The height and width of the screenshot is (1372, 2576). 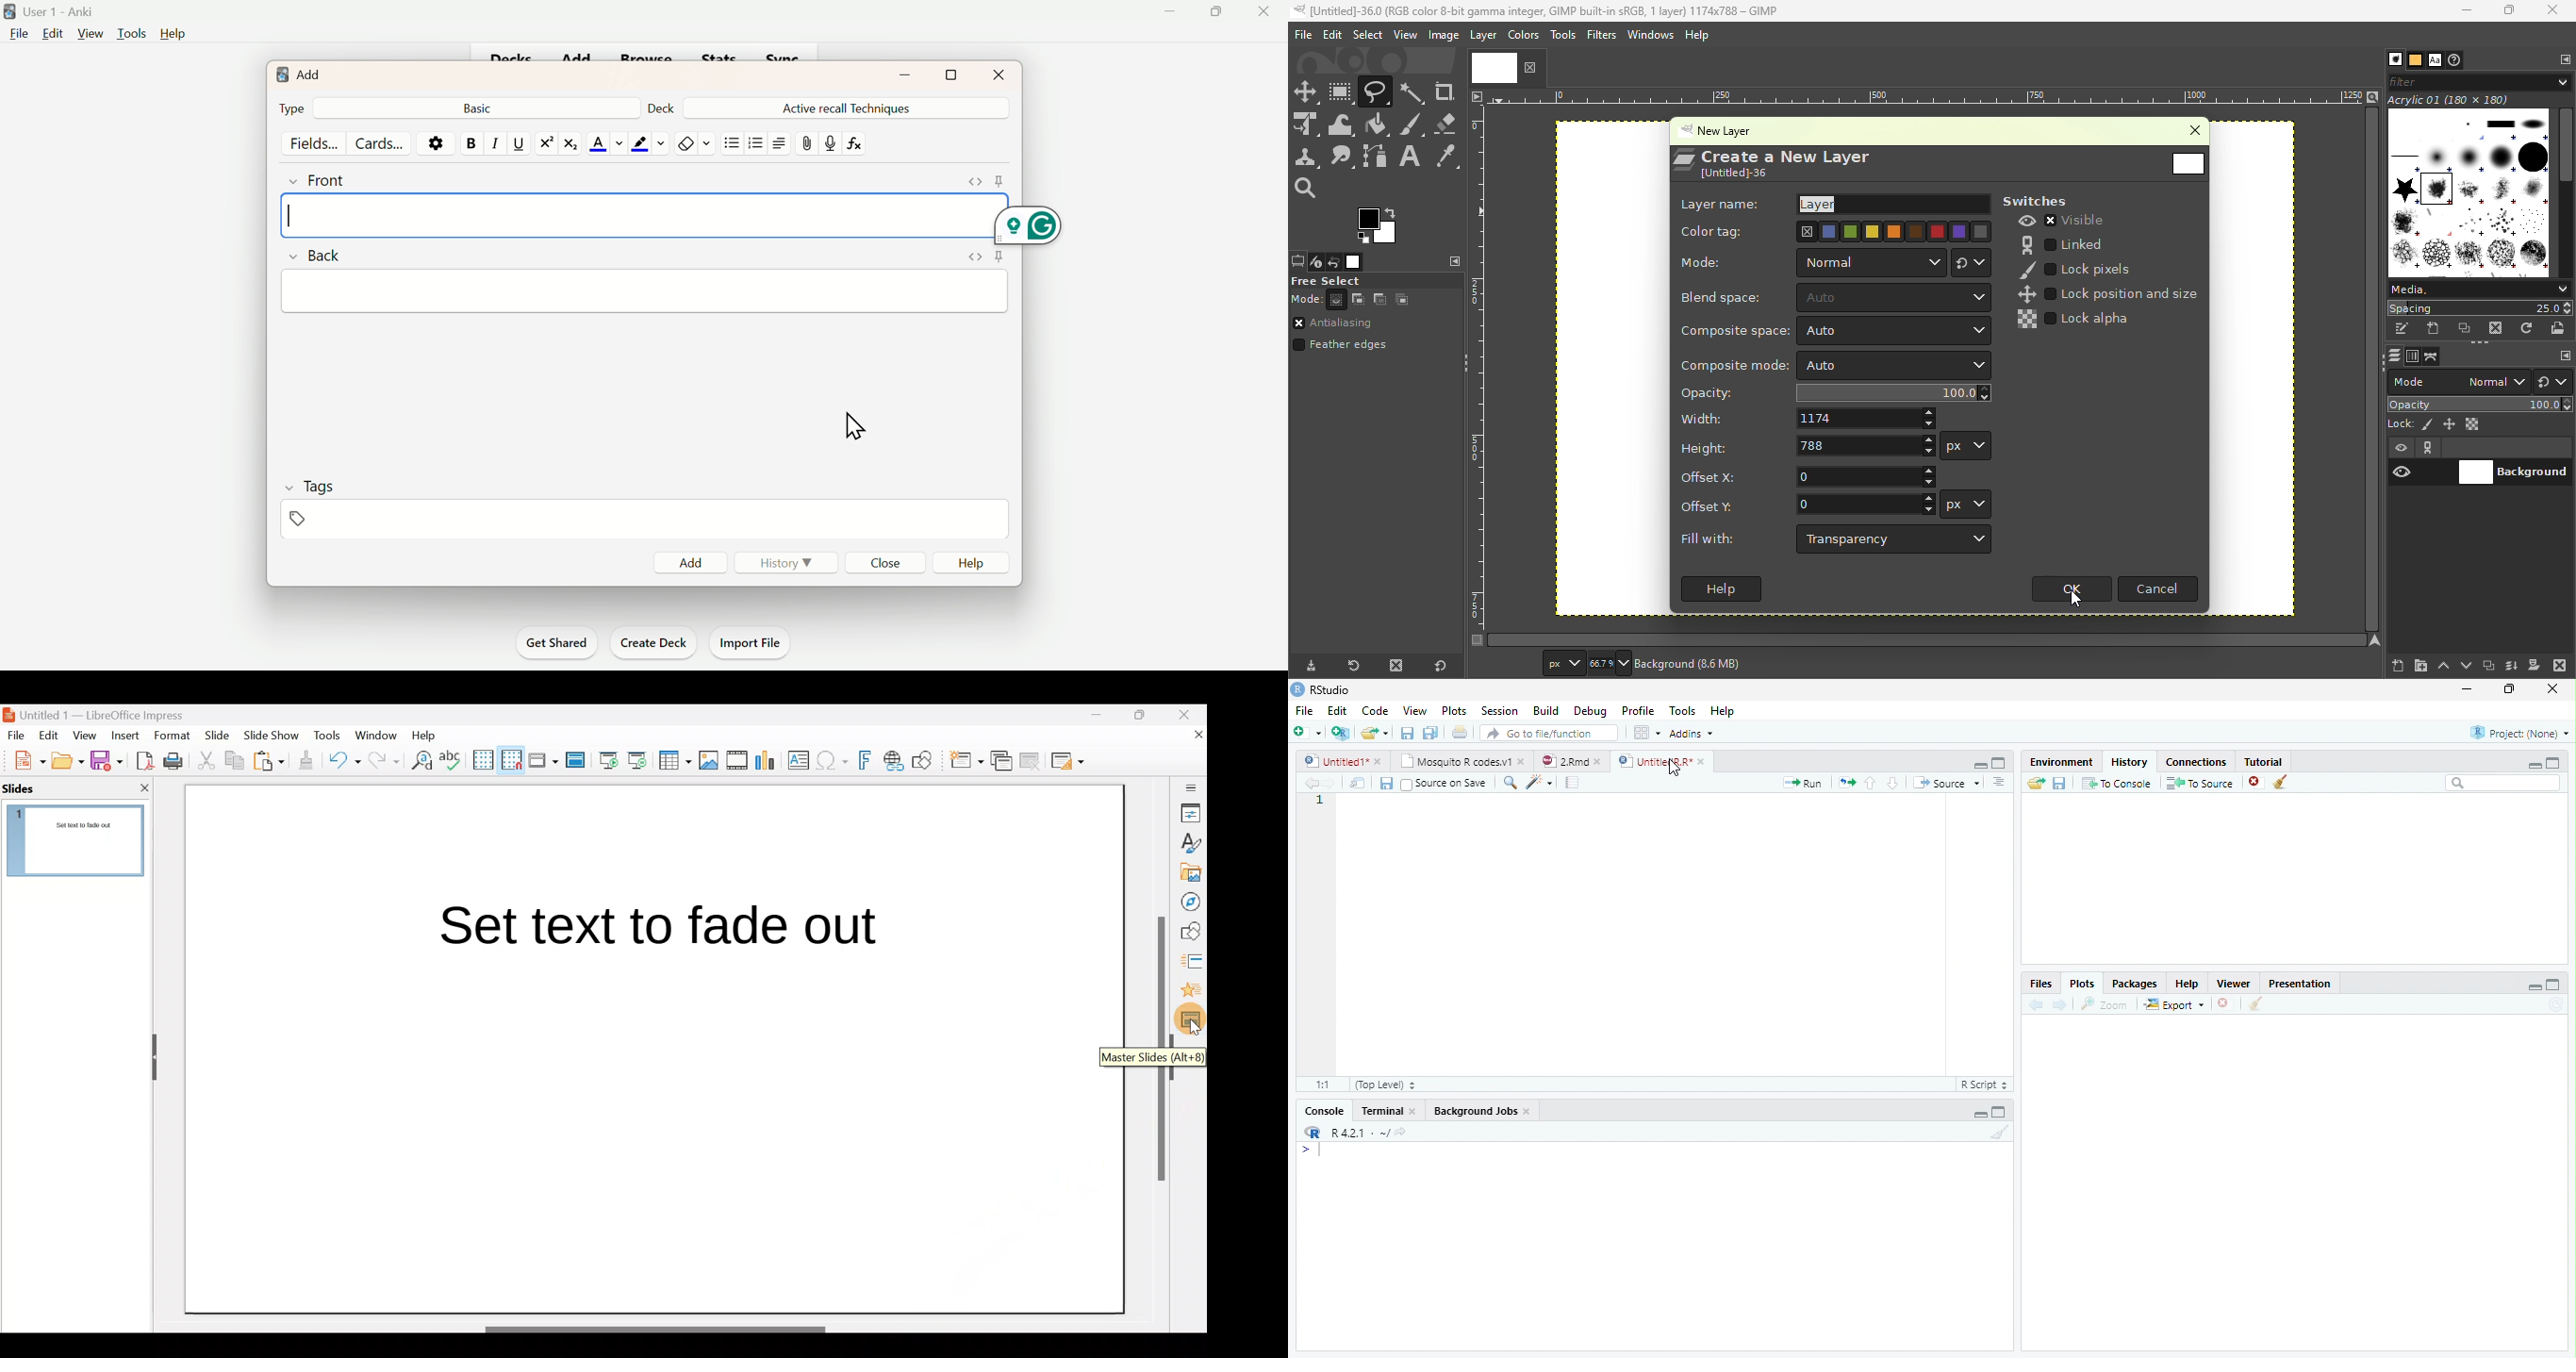 What do you see at coordinates (792, 564) in the screenshot?
I see `History` at bounding box center [792, 564].